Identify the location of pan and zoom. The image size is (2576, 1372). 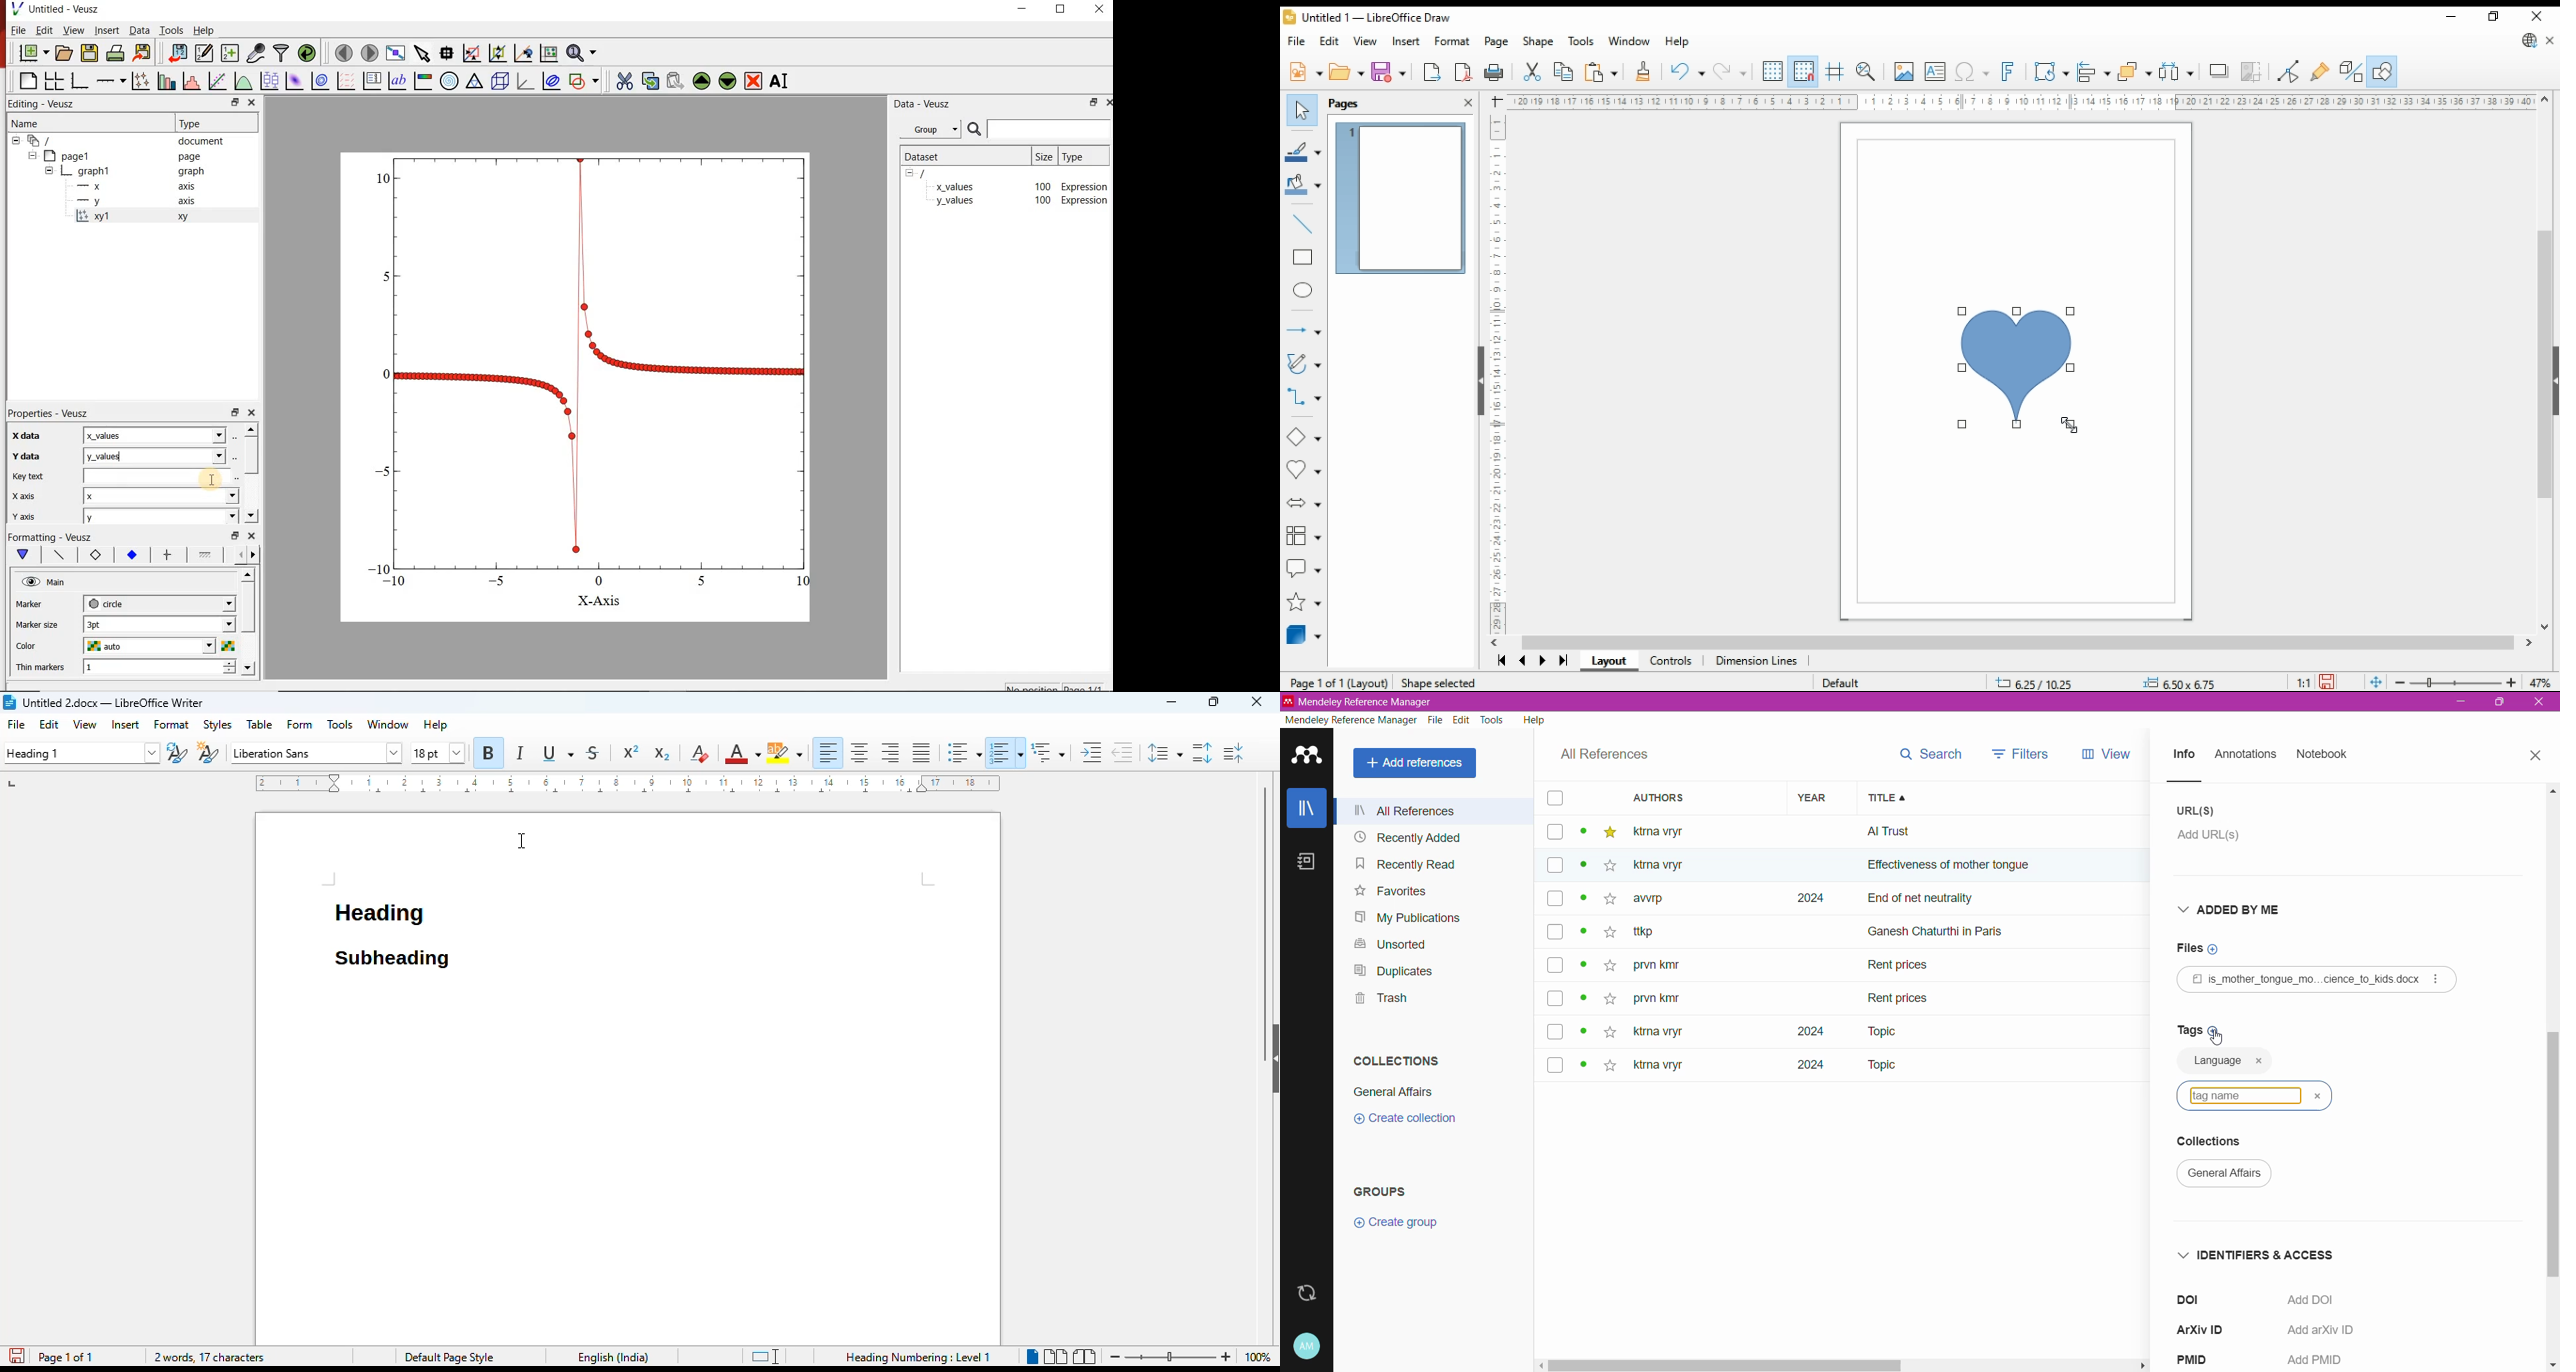
(1867, 72).